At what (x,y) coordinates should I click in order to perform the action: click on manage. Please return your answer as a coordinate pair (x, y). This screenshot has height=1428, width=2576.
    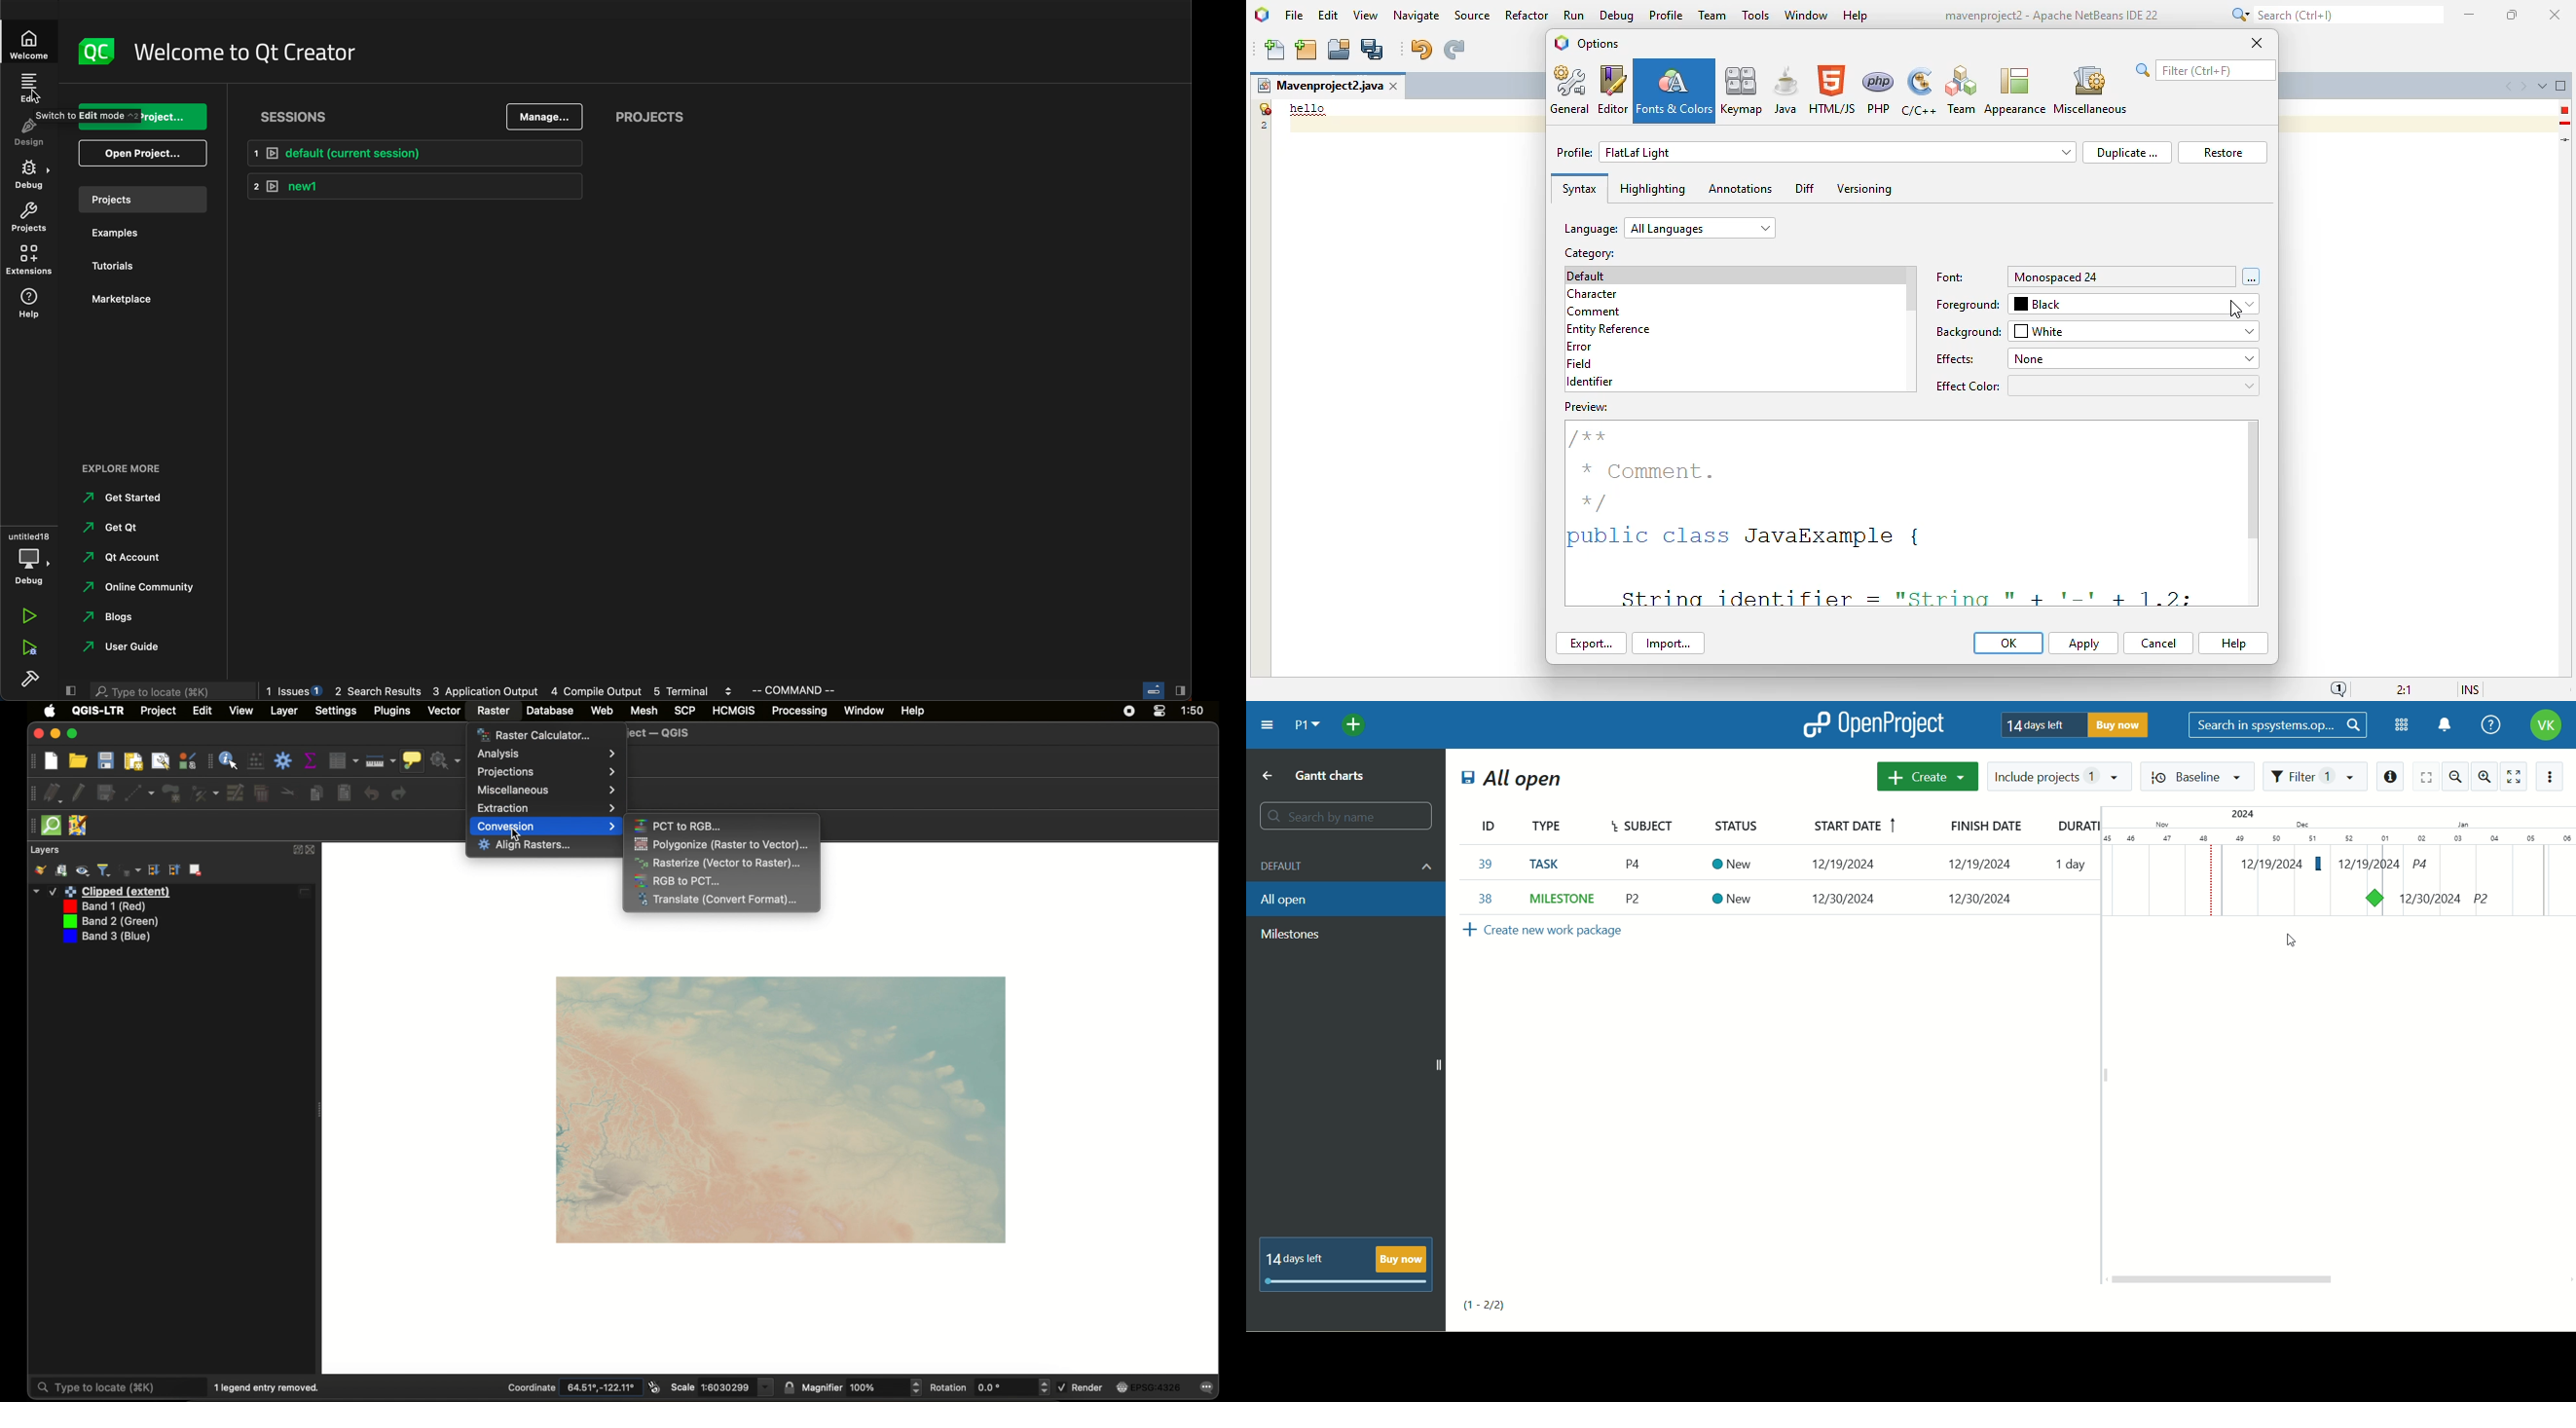
    Looking at the image, I should click on (539, 113).